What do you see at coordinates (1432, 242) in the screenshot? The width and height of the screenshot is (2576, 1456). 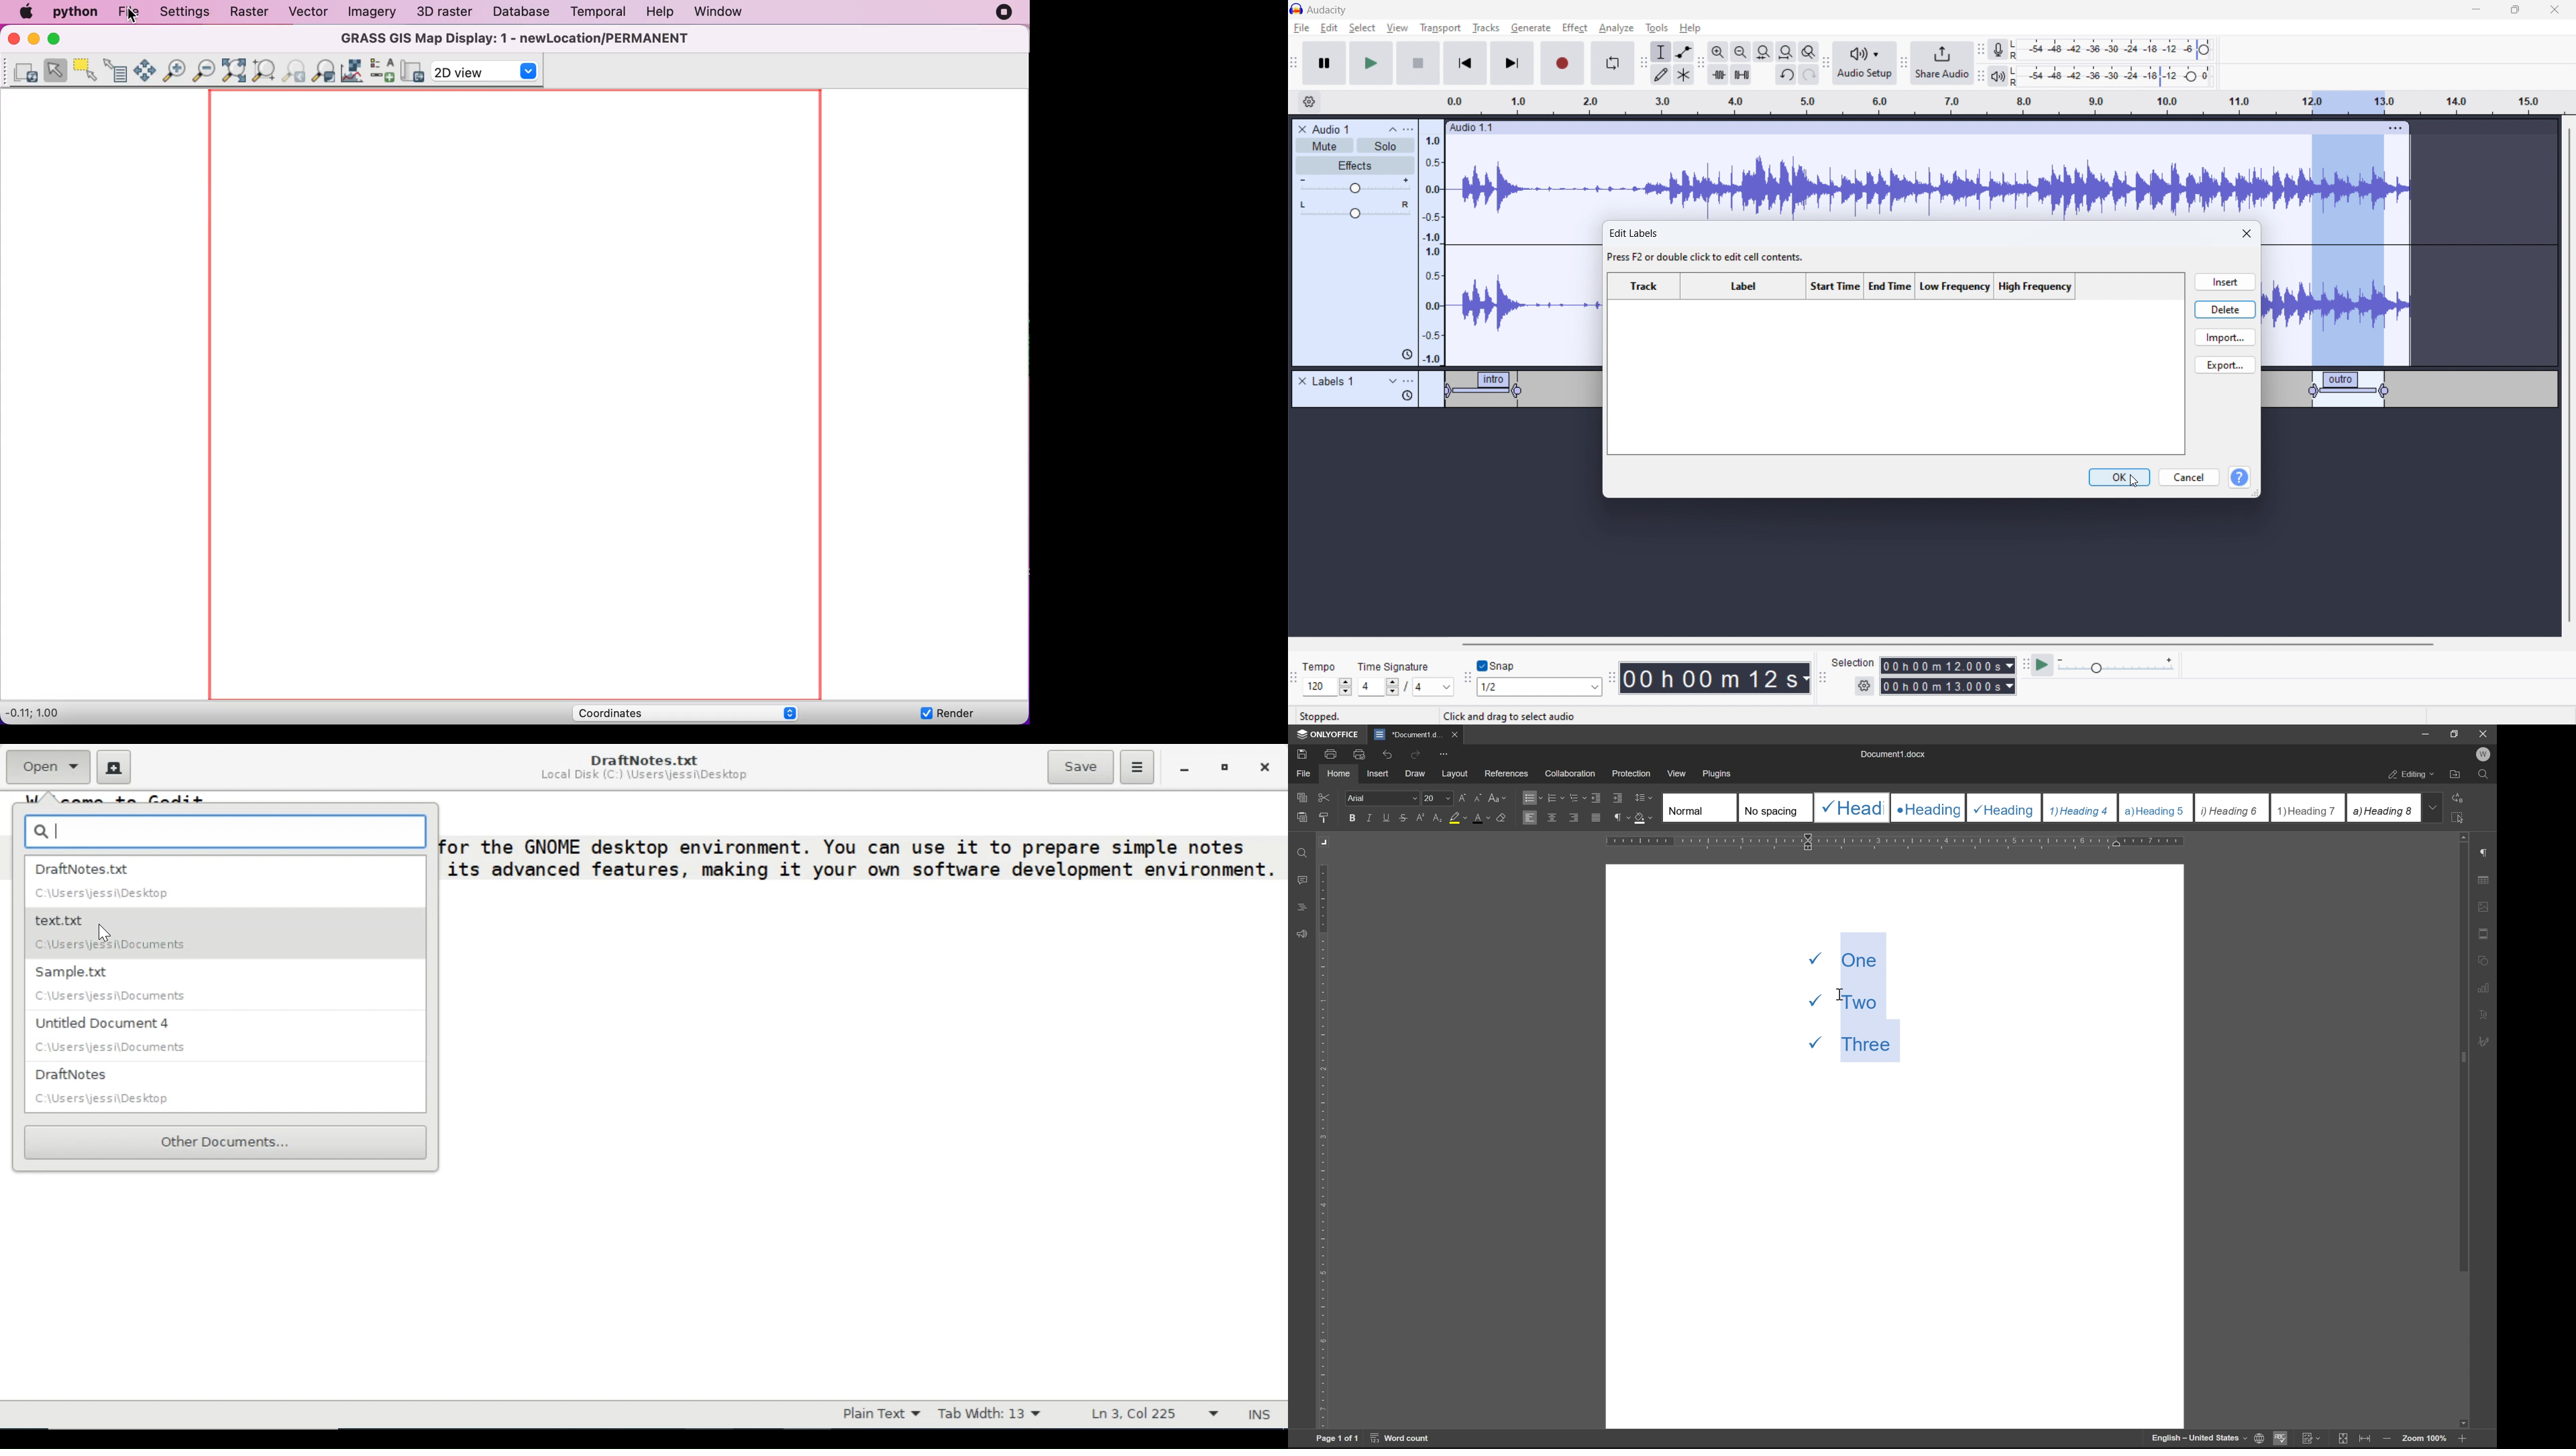 I see `amplitude` at bounding box center [1432, 242].